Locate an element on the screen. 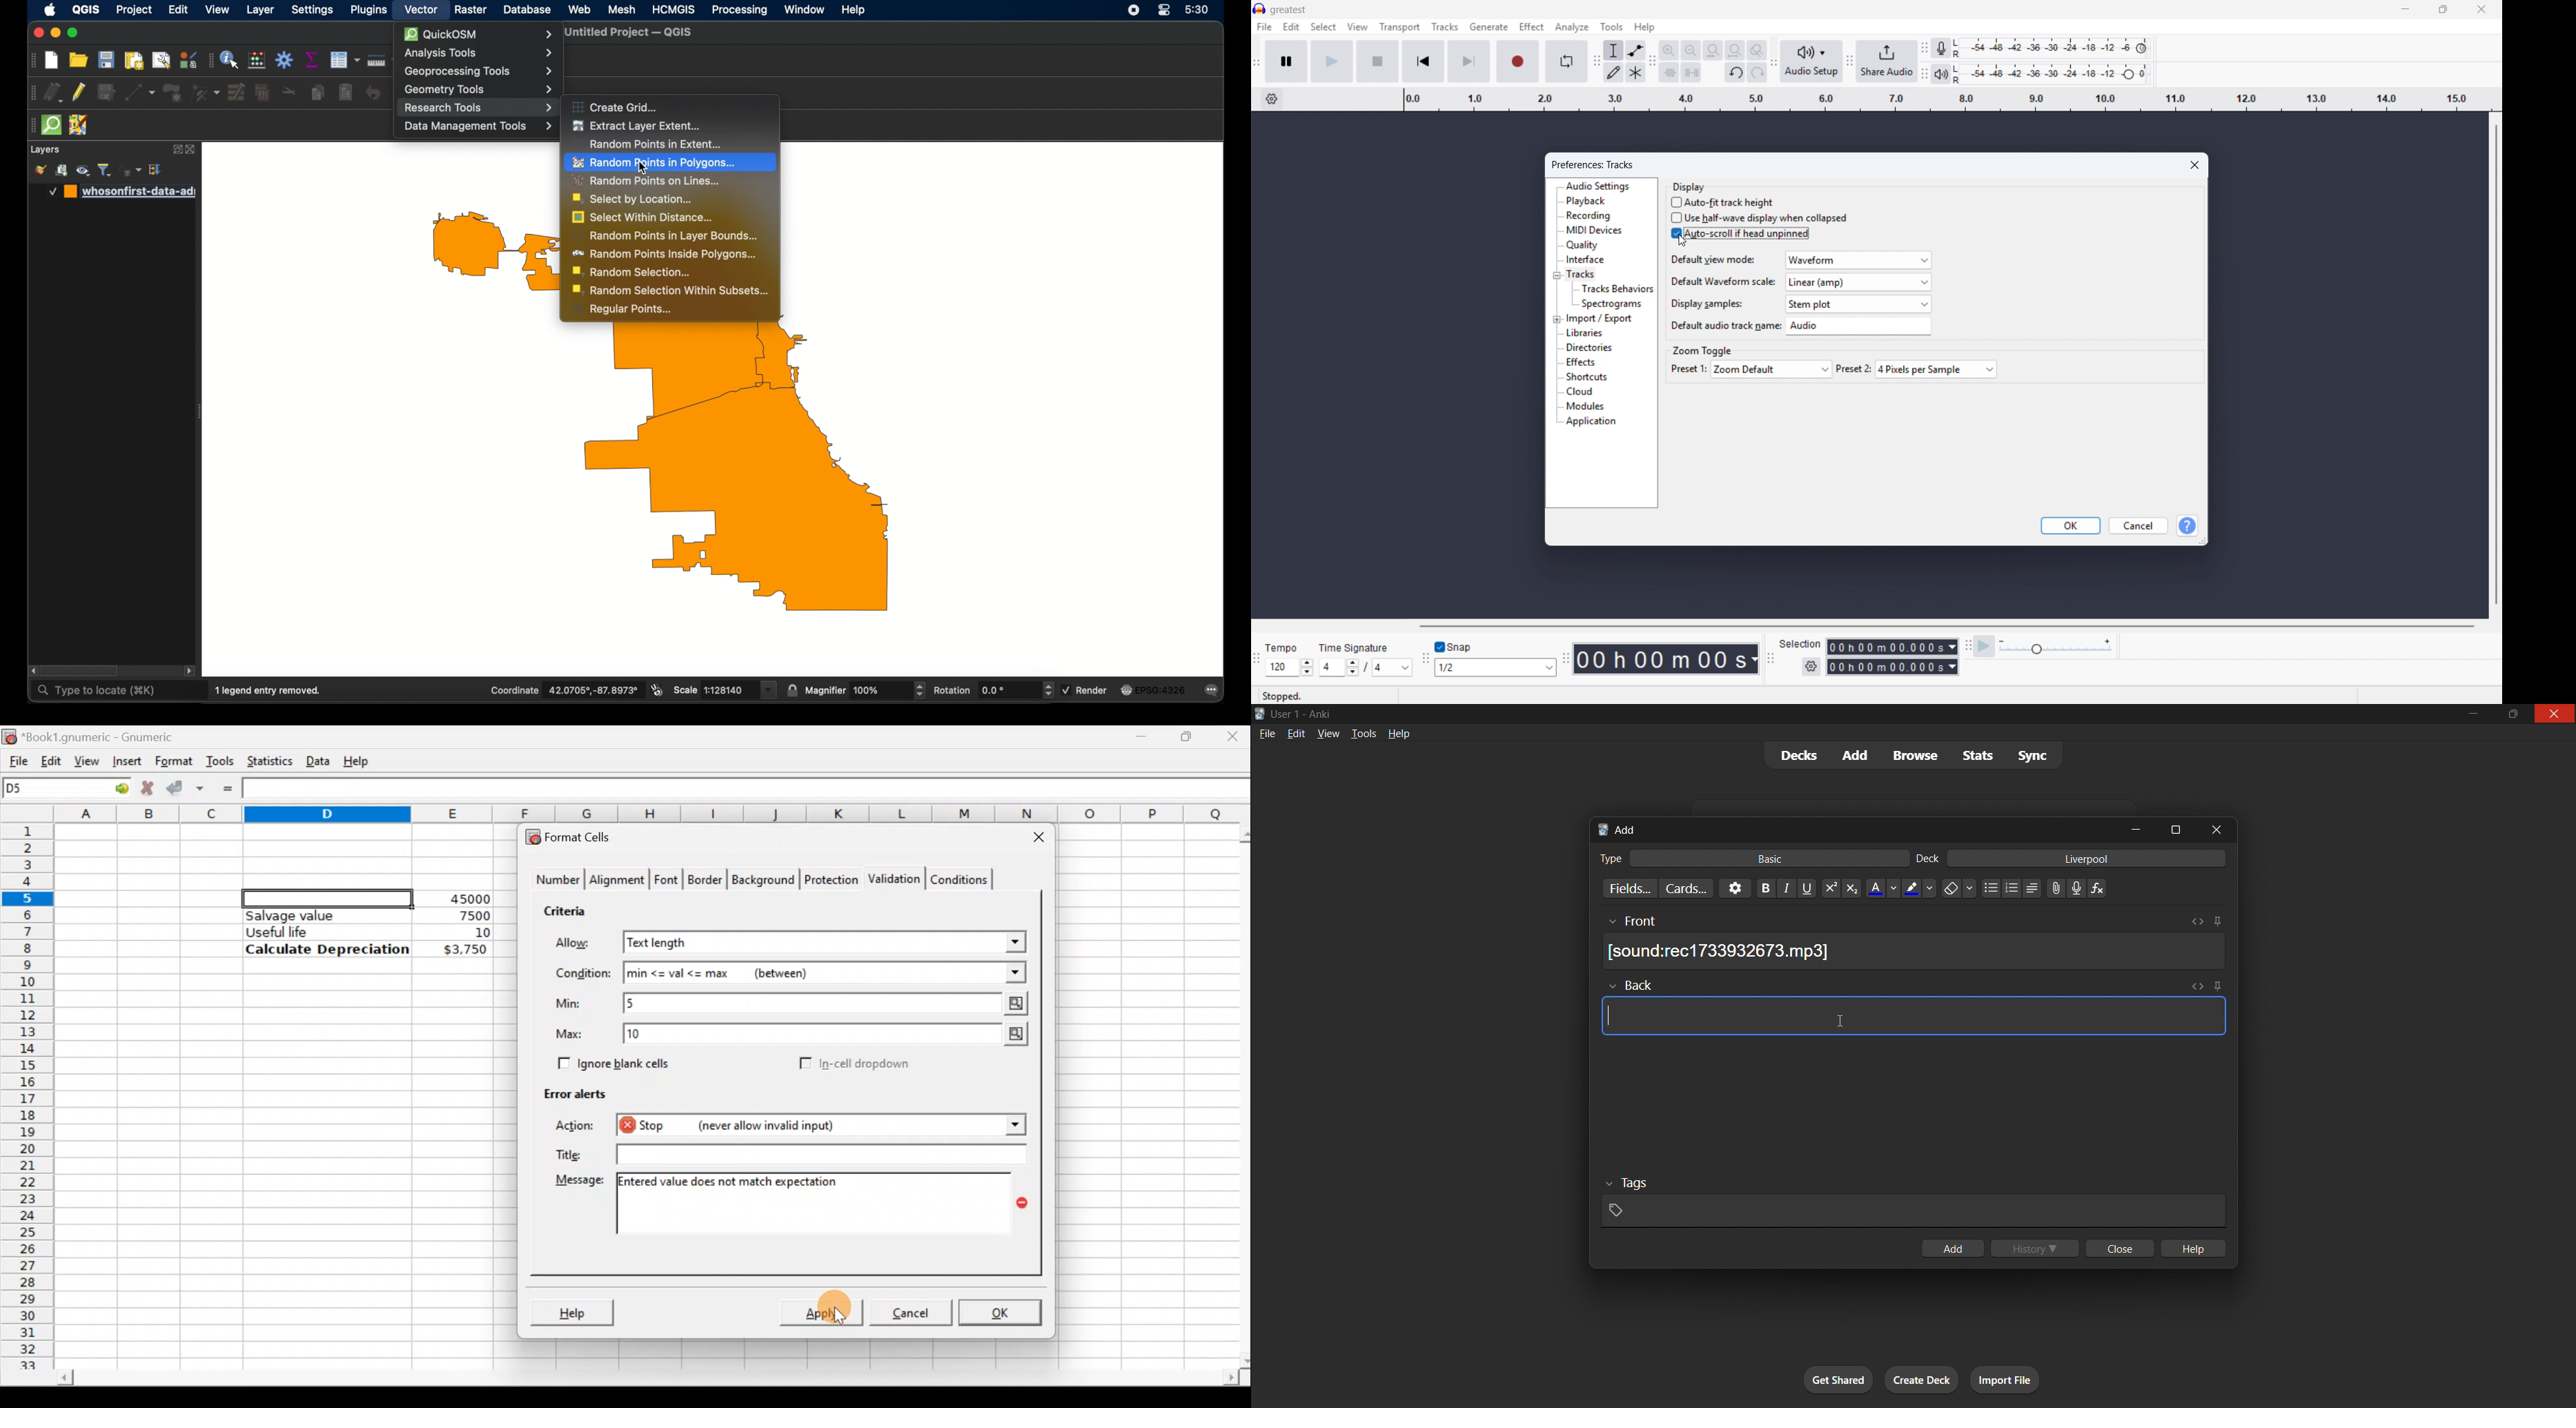 This screenshot has height=1428, width=2576. Close preferences  is located at coordinates (2195, 166).